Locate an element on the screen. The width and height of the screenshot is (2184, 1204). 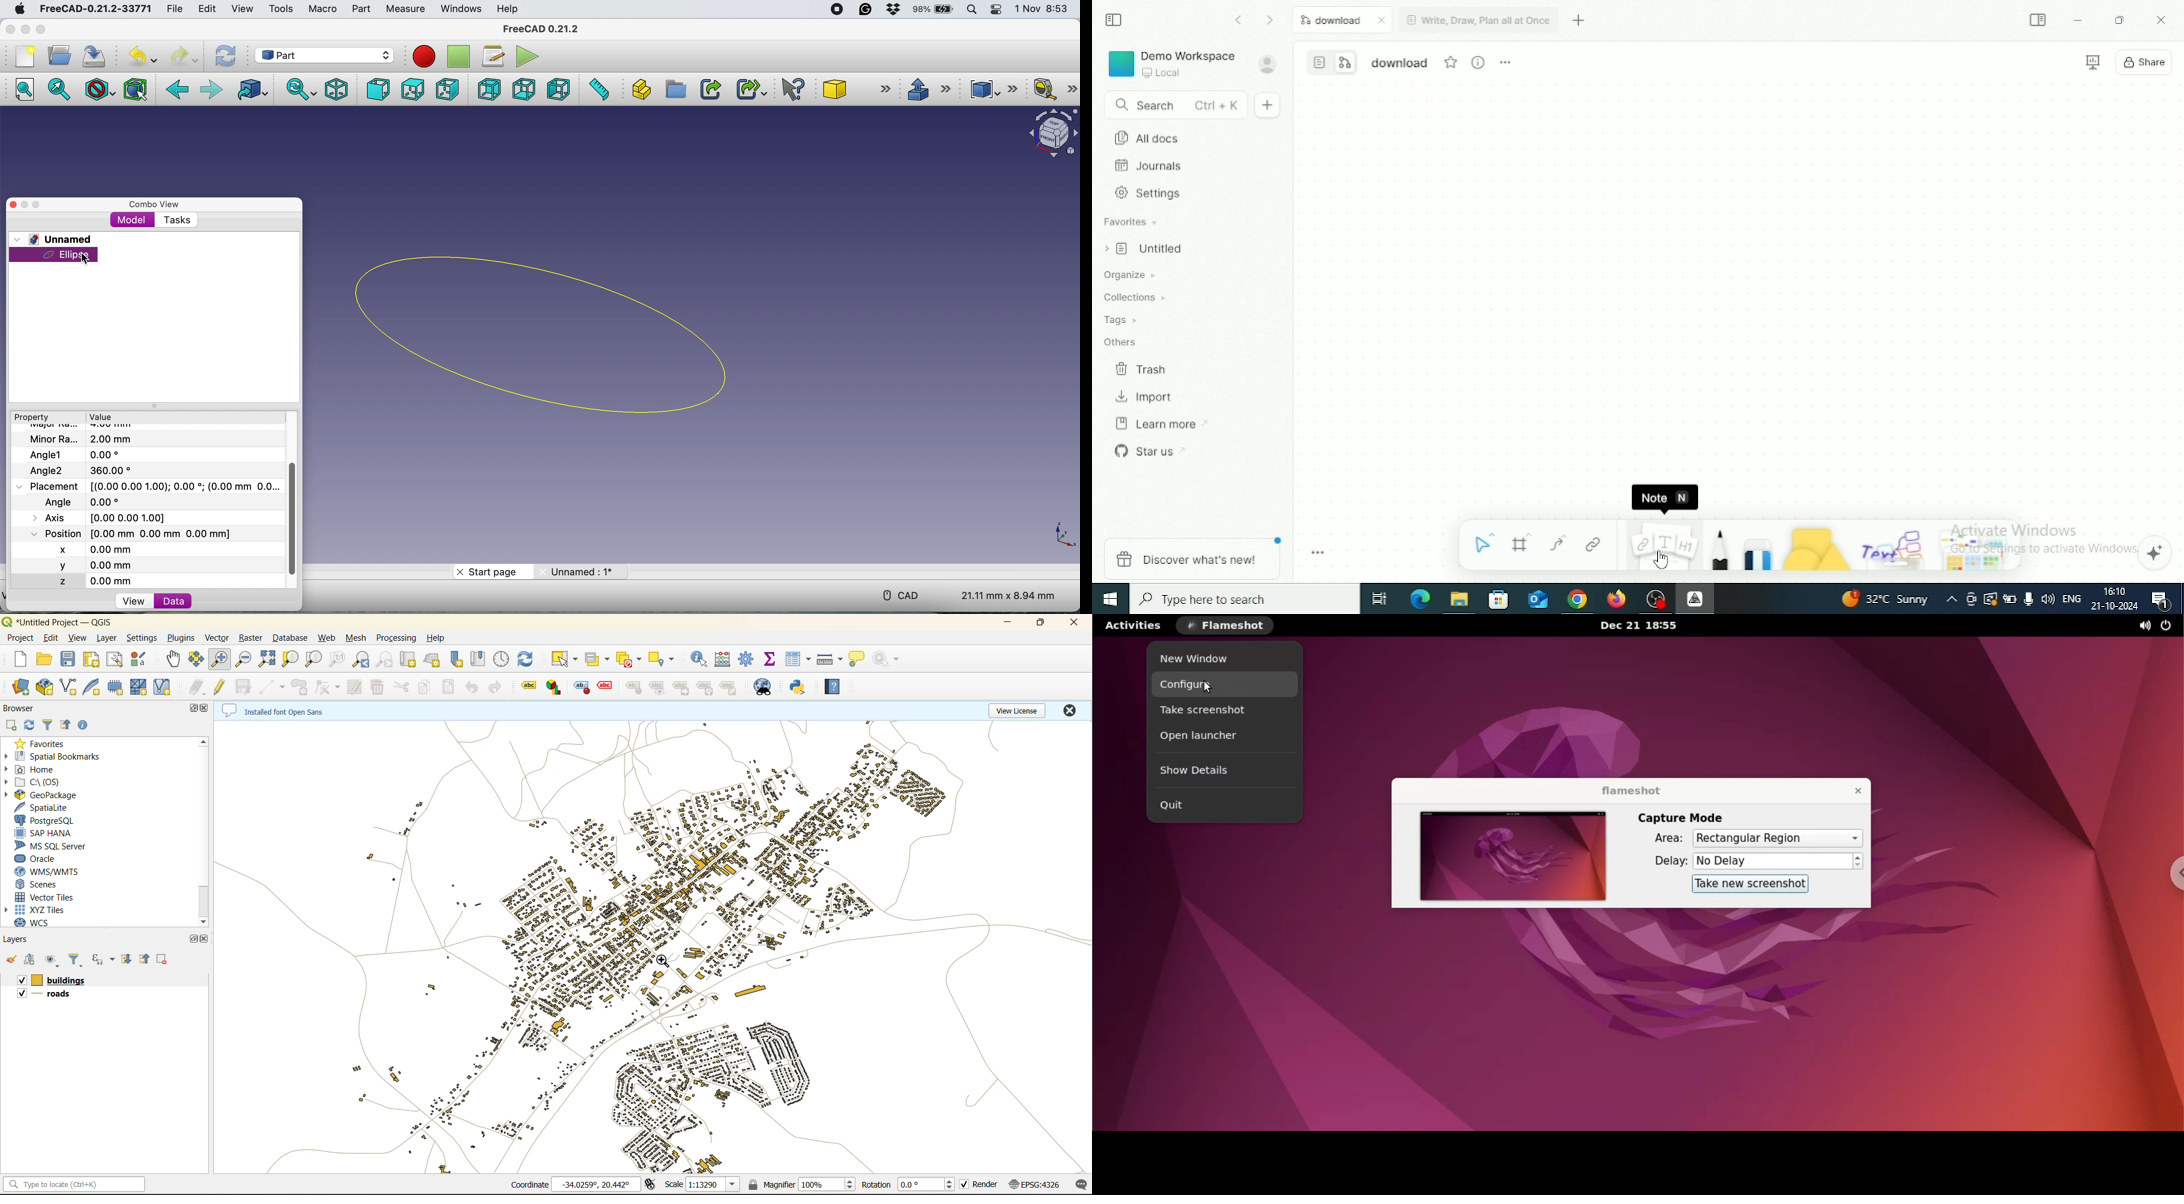
control center is located at coordinates (995, 10).